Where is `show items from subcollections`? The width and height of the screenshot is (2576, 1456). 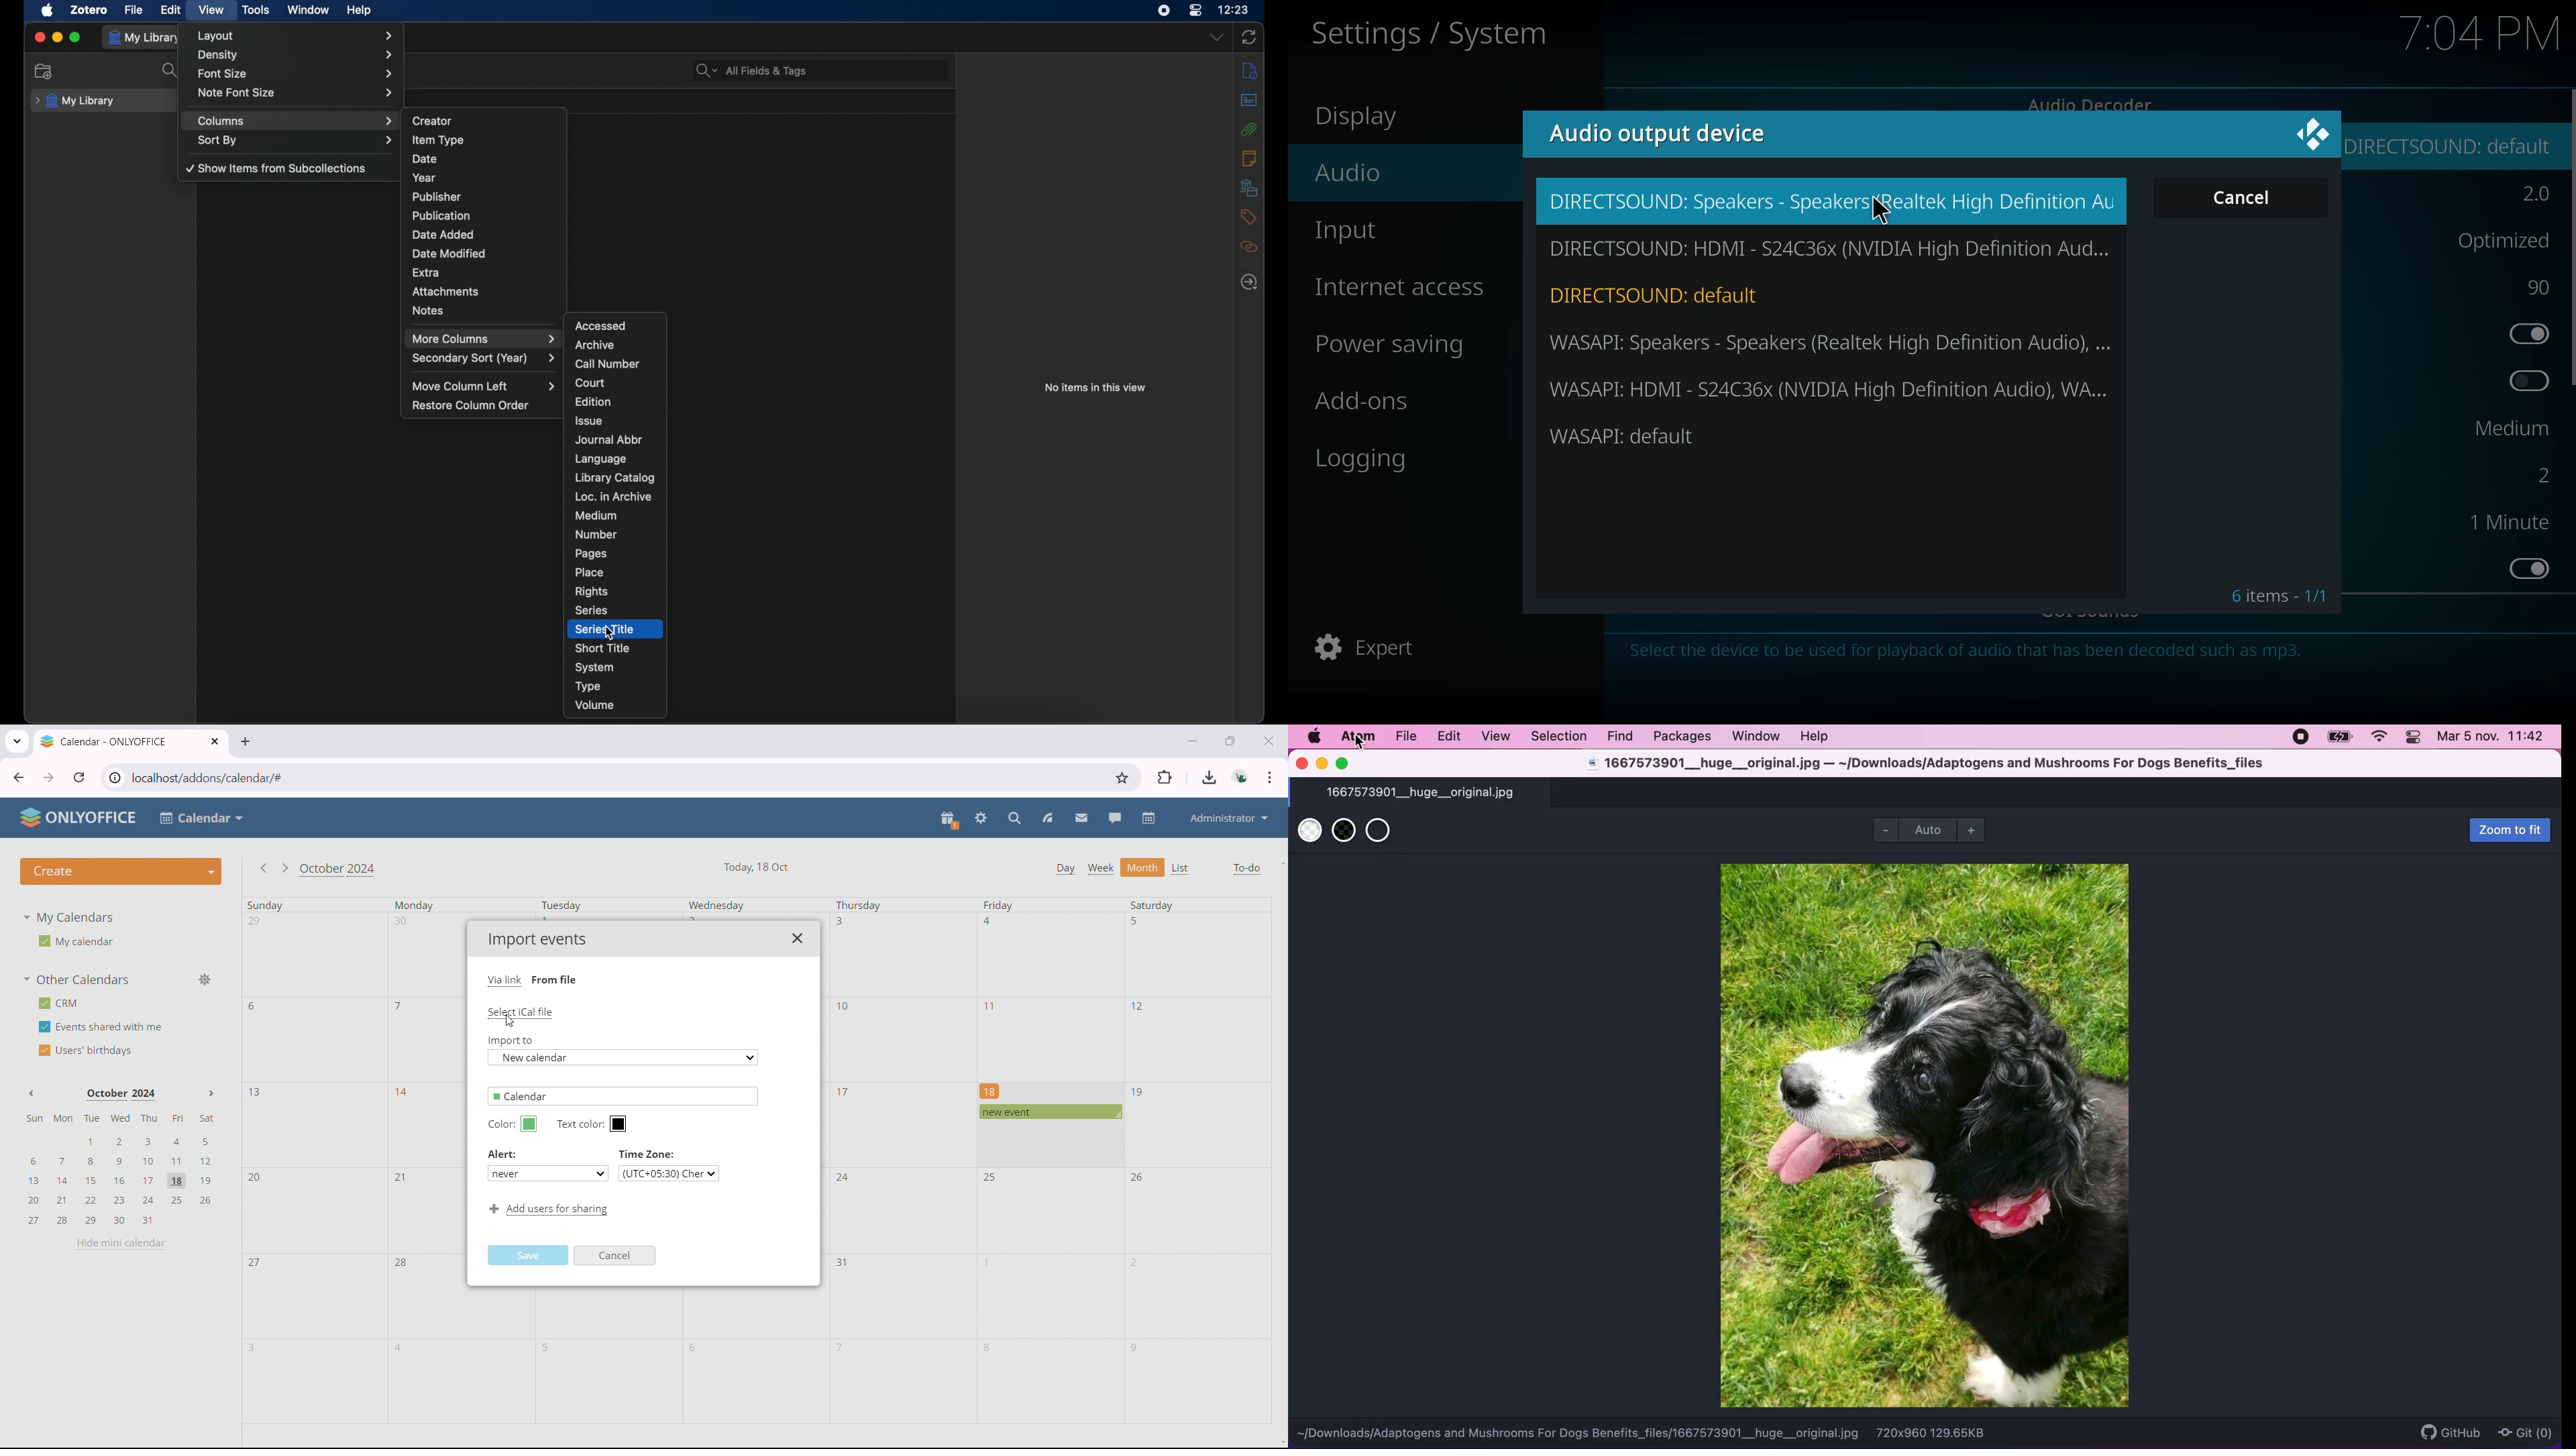 show items from subcollections is located at coordinates (276, 168).